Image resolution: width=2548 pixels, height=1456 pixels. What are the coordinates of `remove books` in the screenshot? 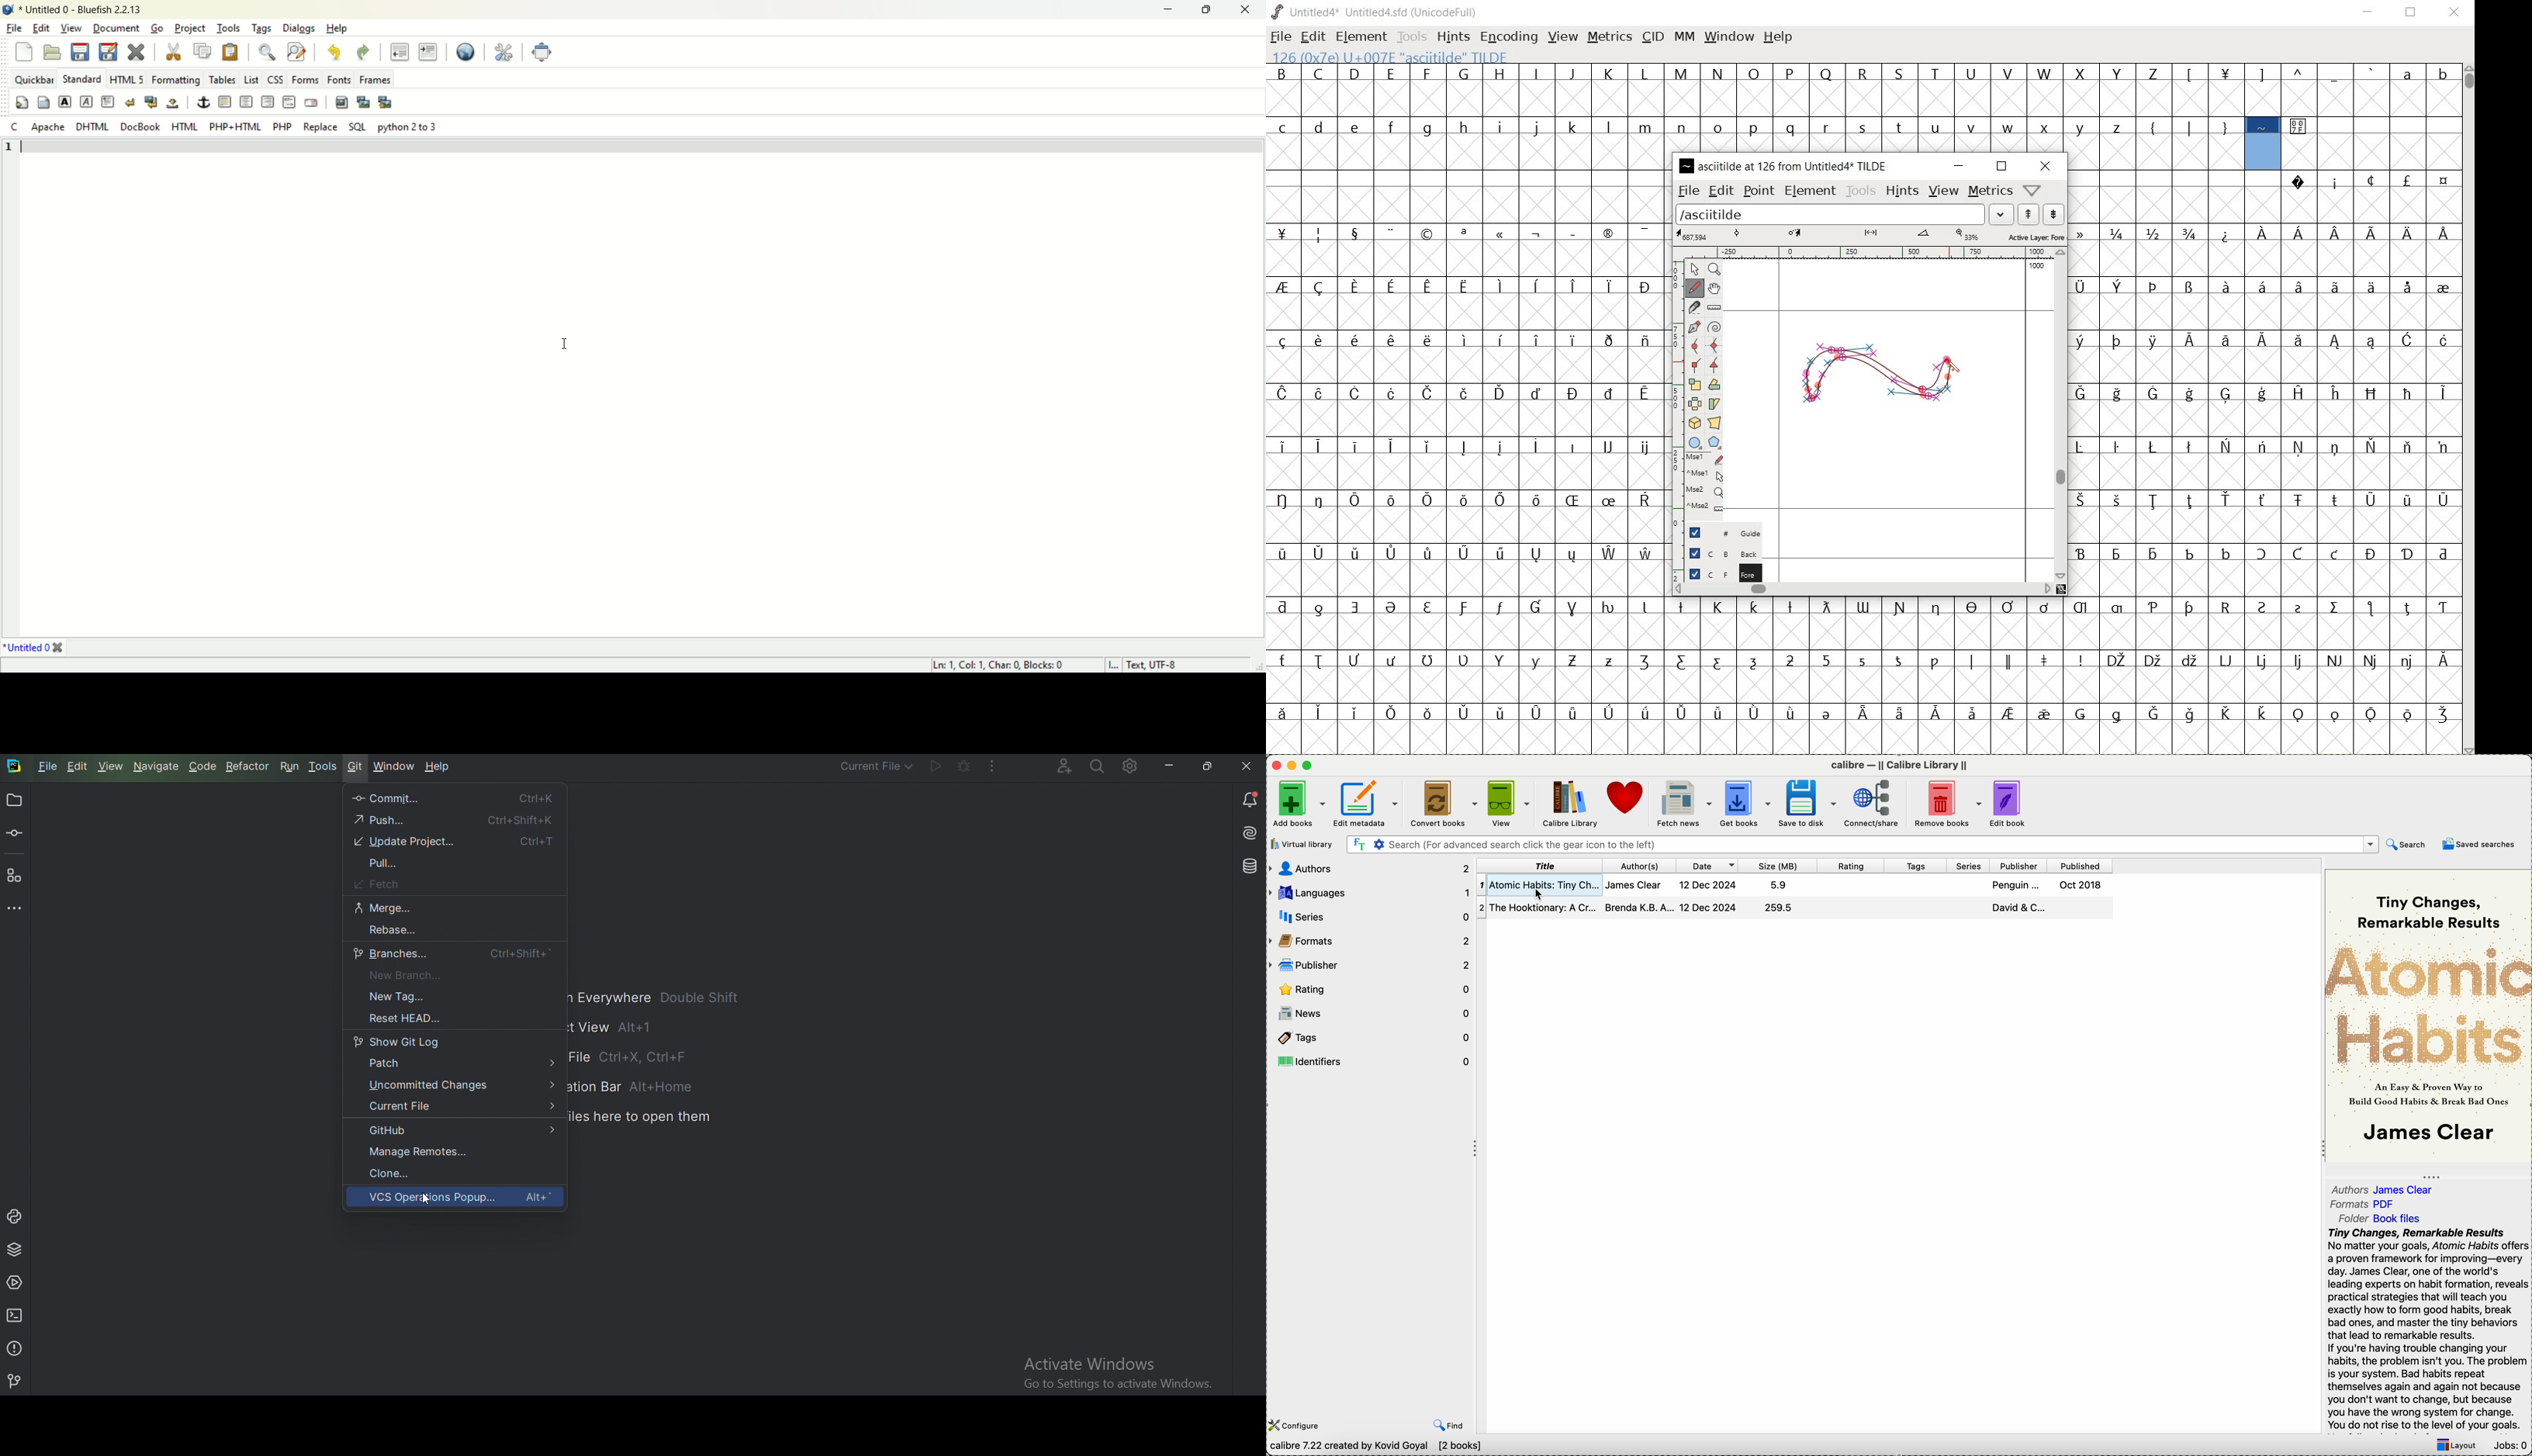 It's located at (1947, 804).